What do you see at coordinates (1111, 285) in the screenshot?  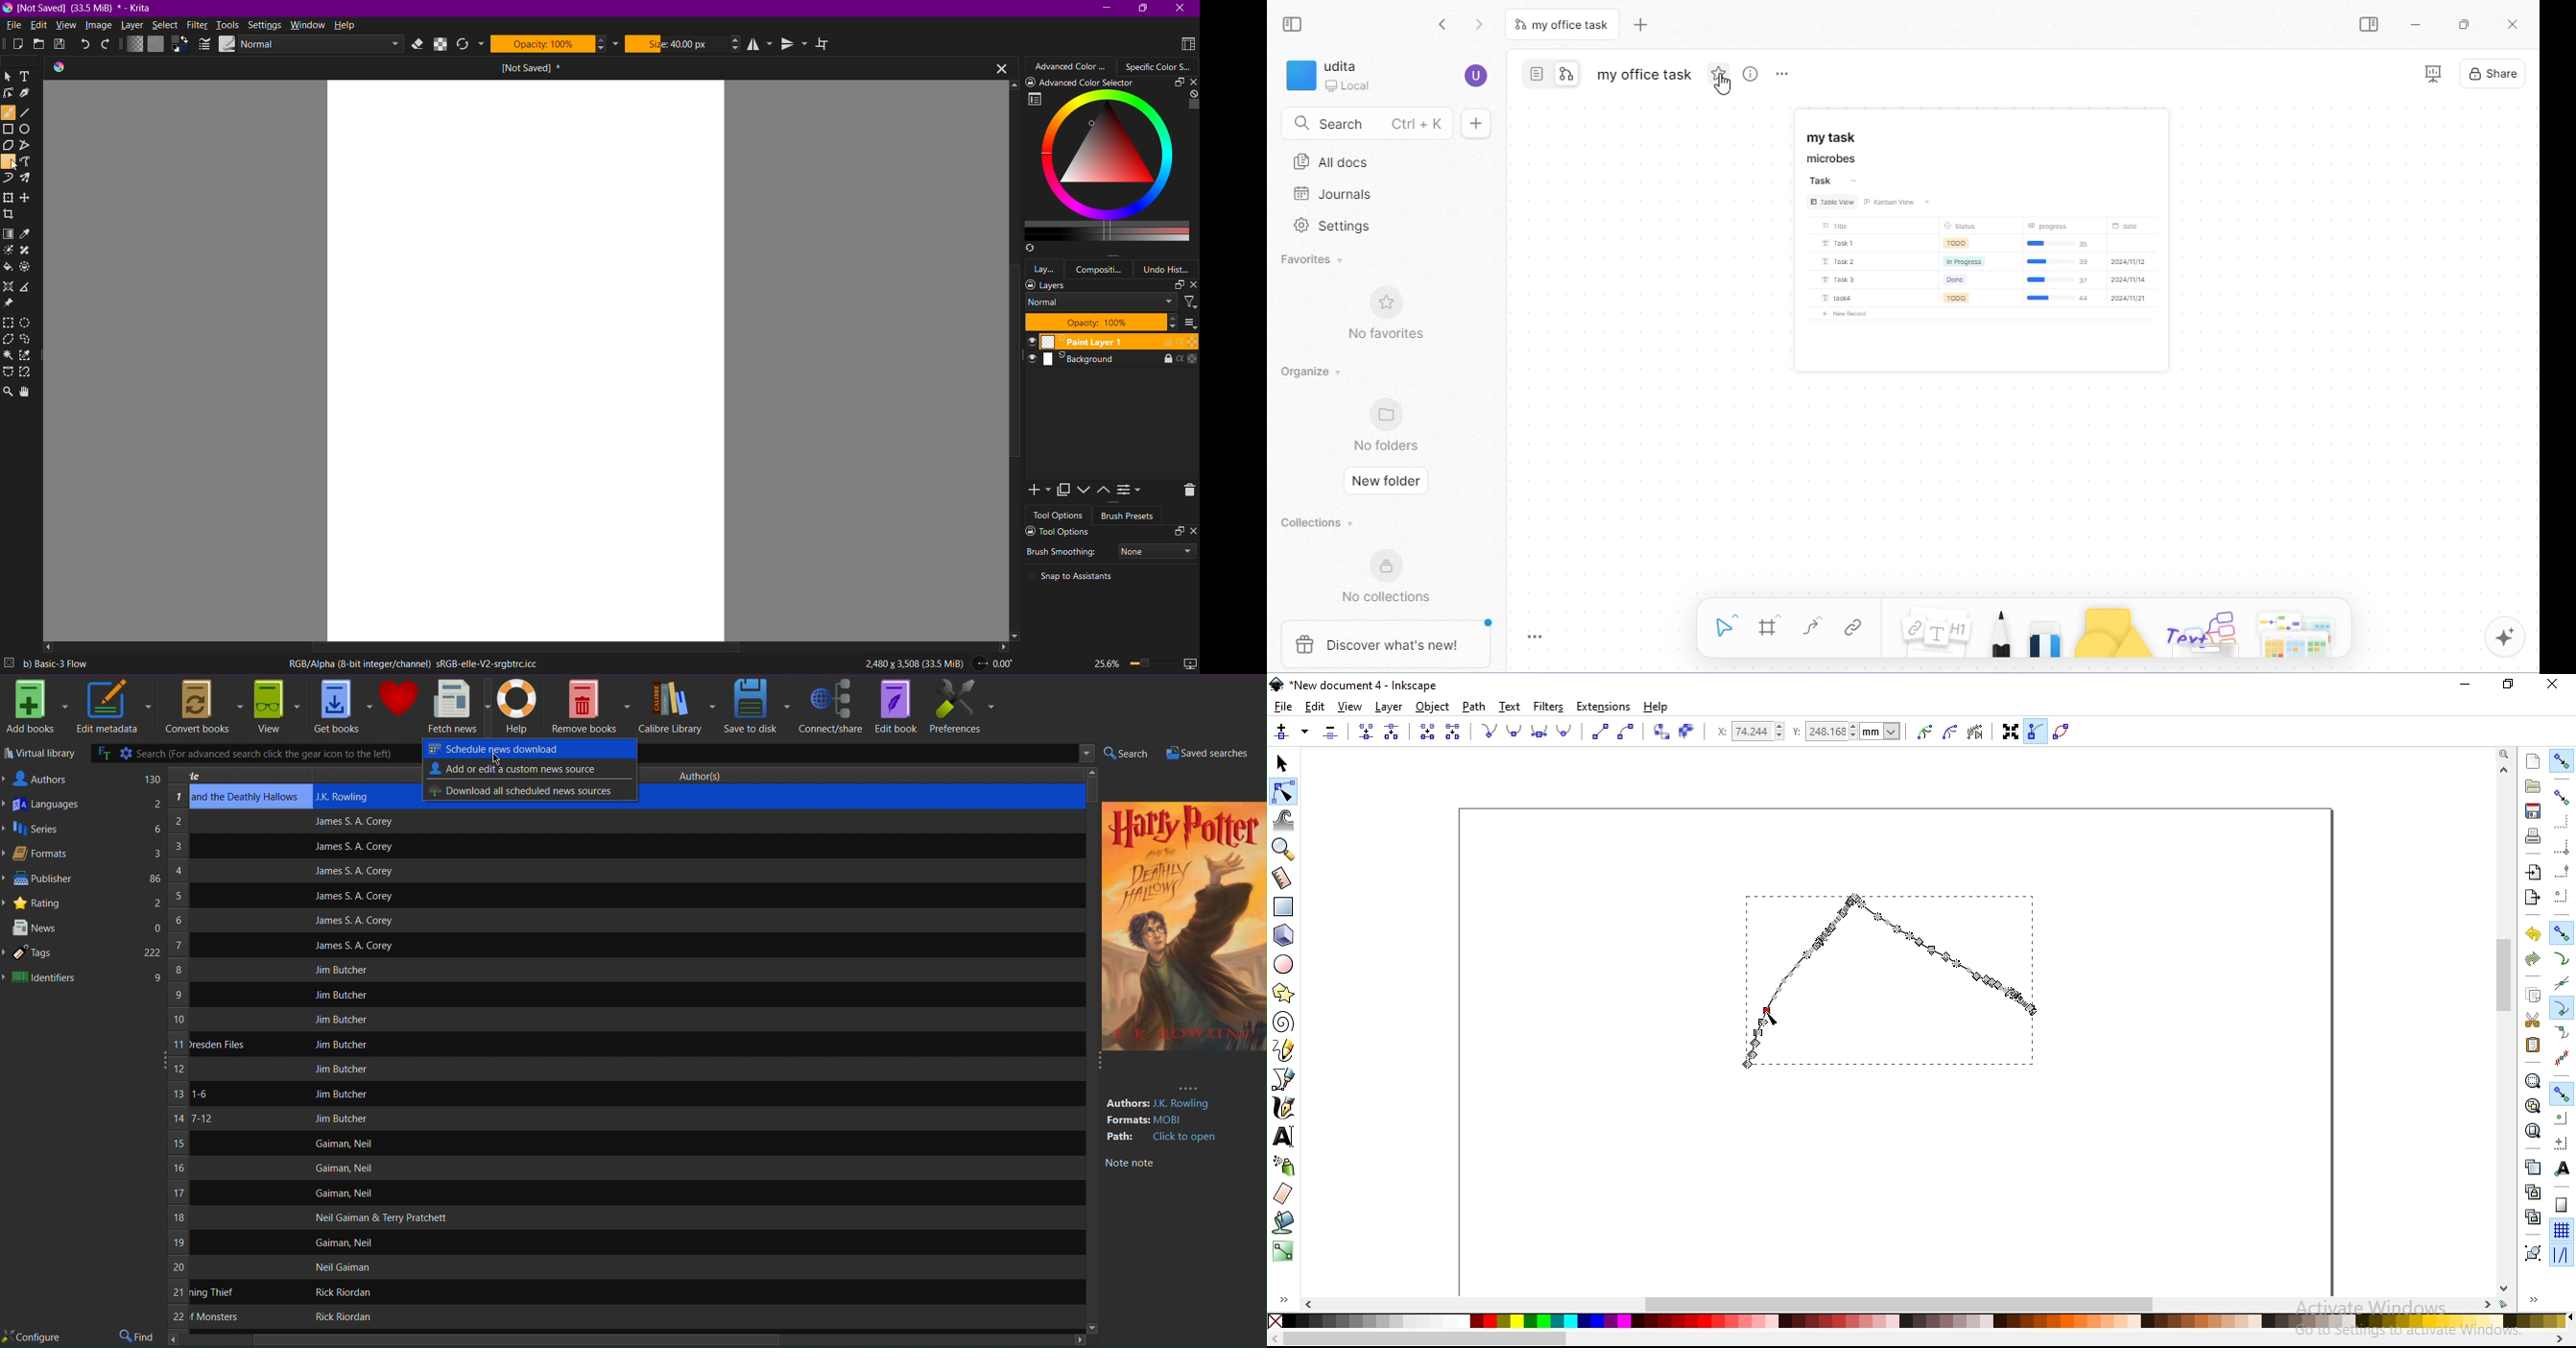 I see `Layers` at bounding box center [1111, 285].